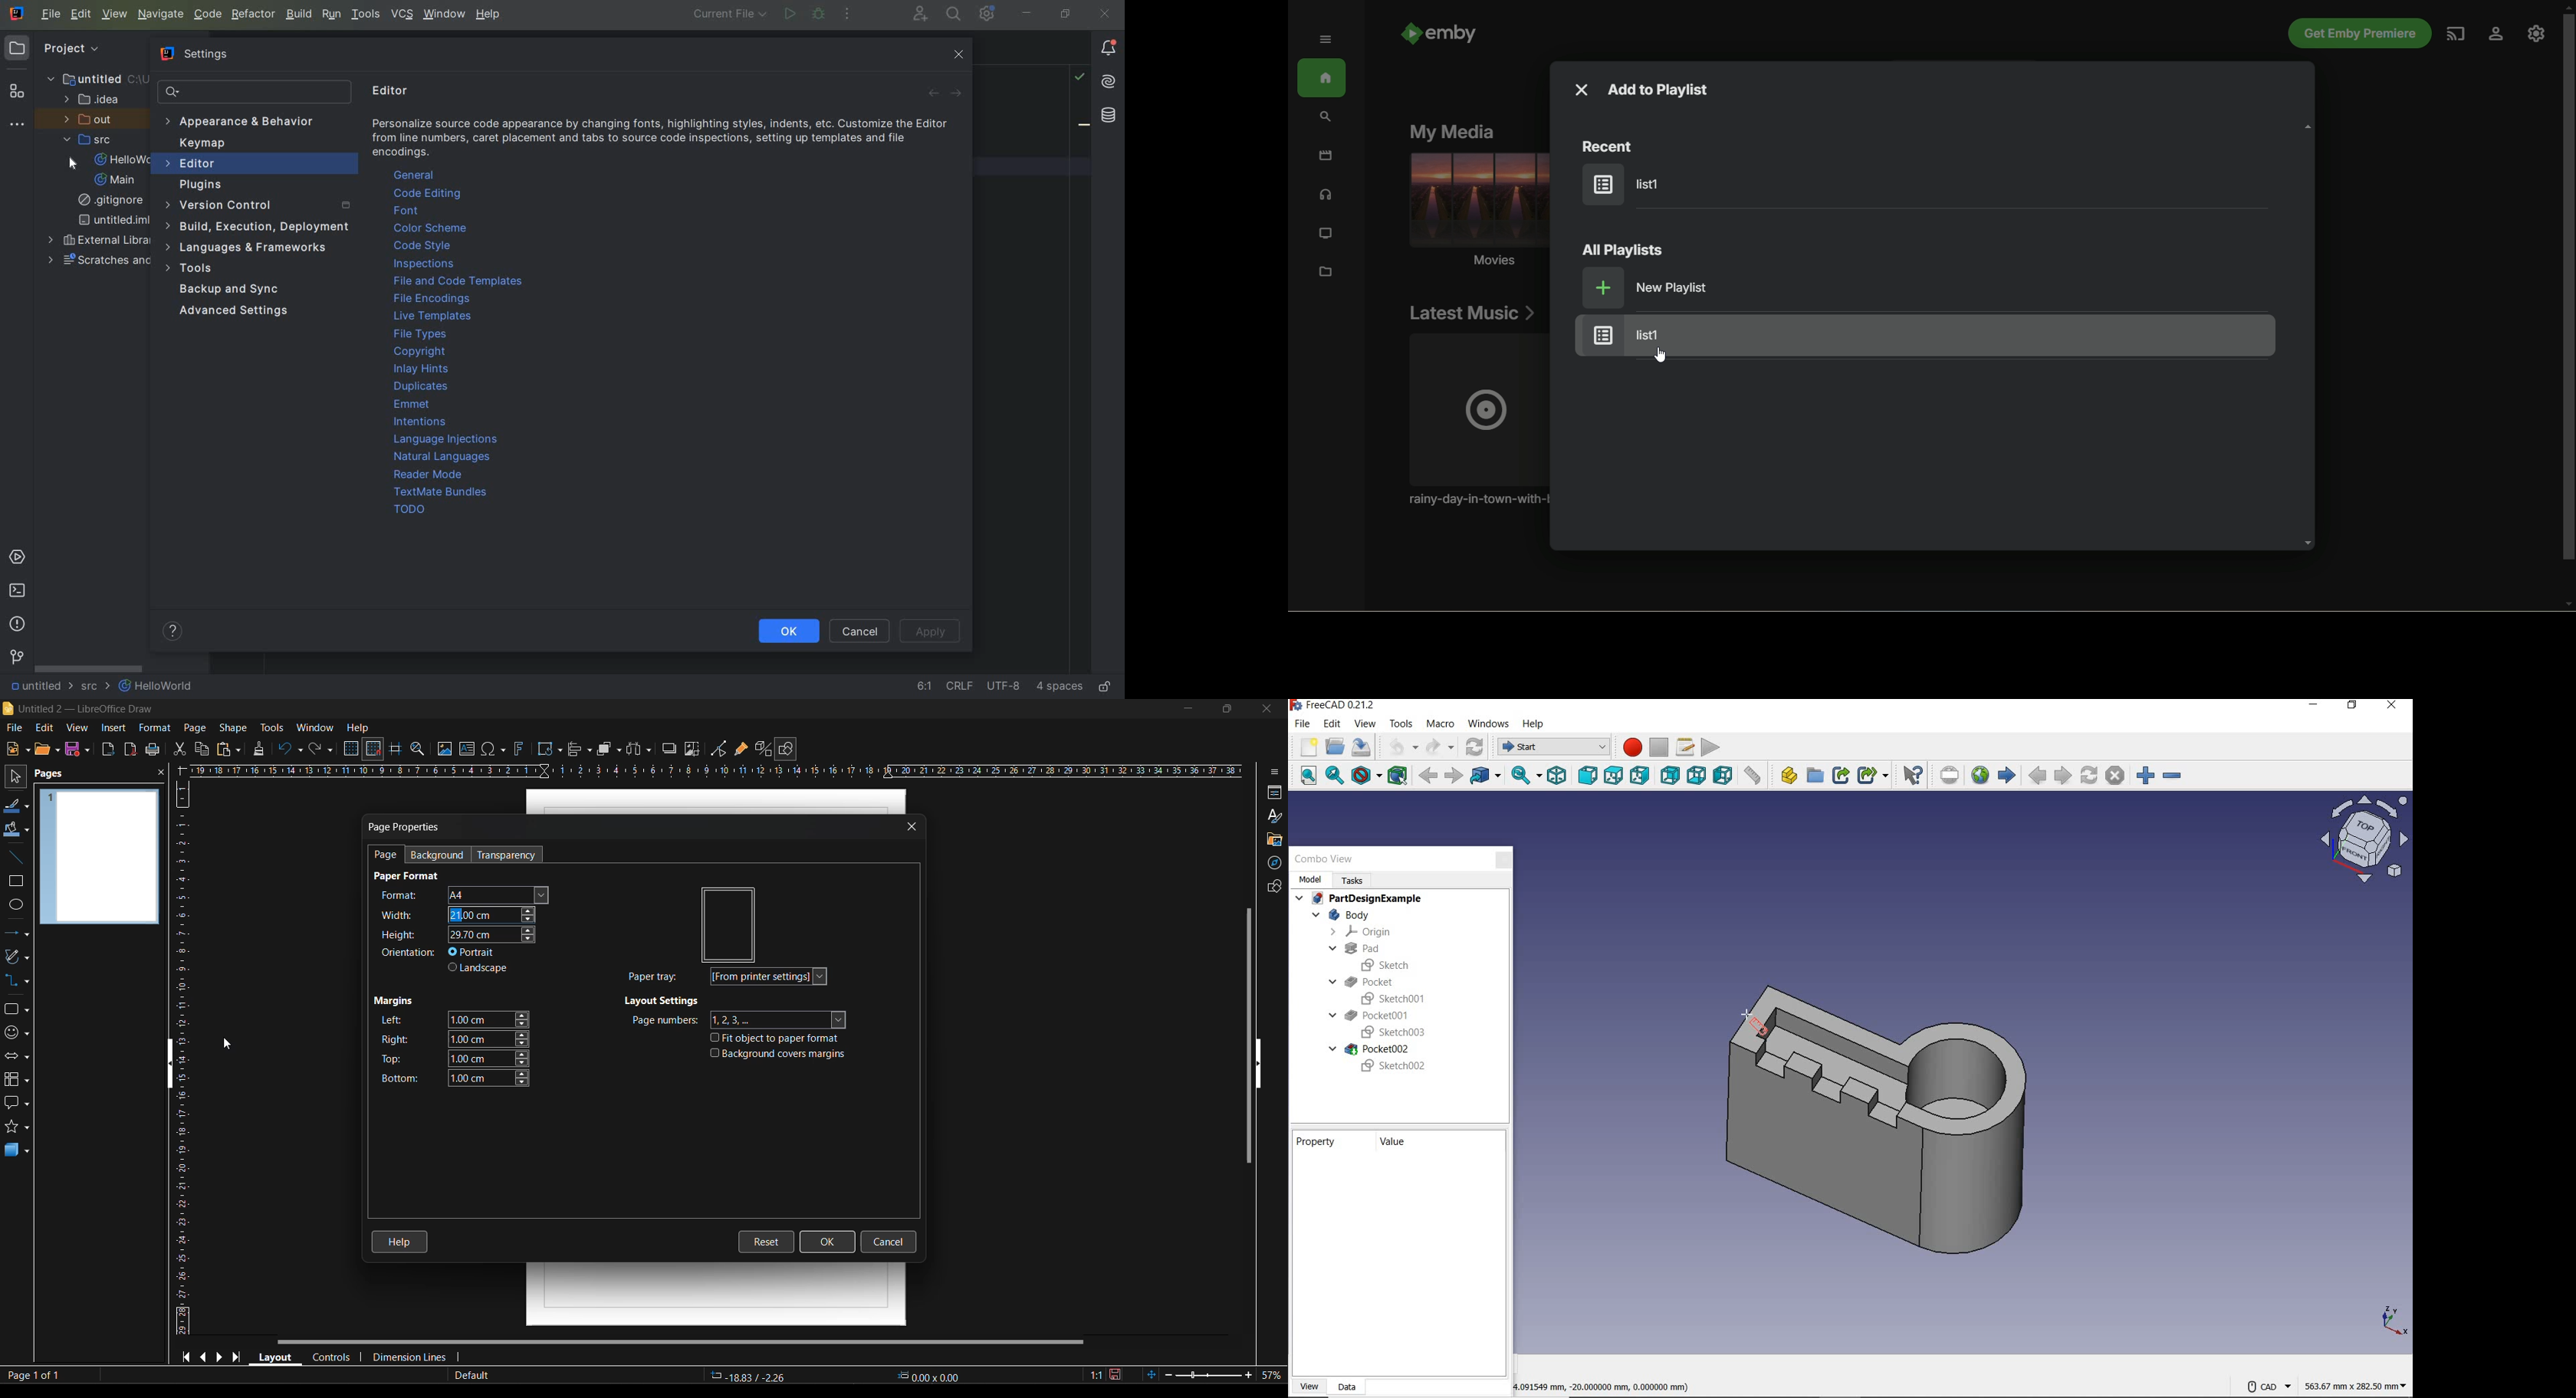  Describe the element at coordinates (1106, 13) in the screenshot. I see `close` at that location.